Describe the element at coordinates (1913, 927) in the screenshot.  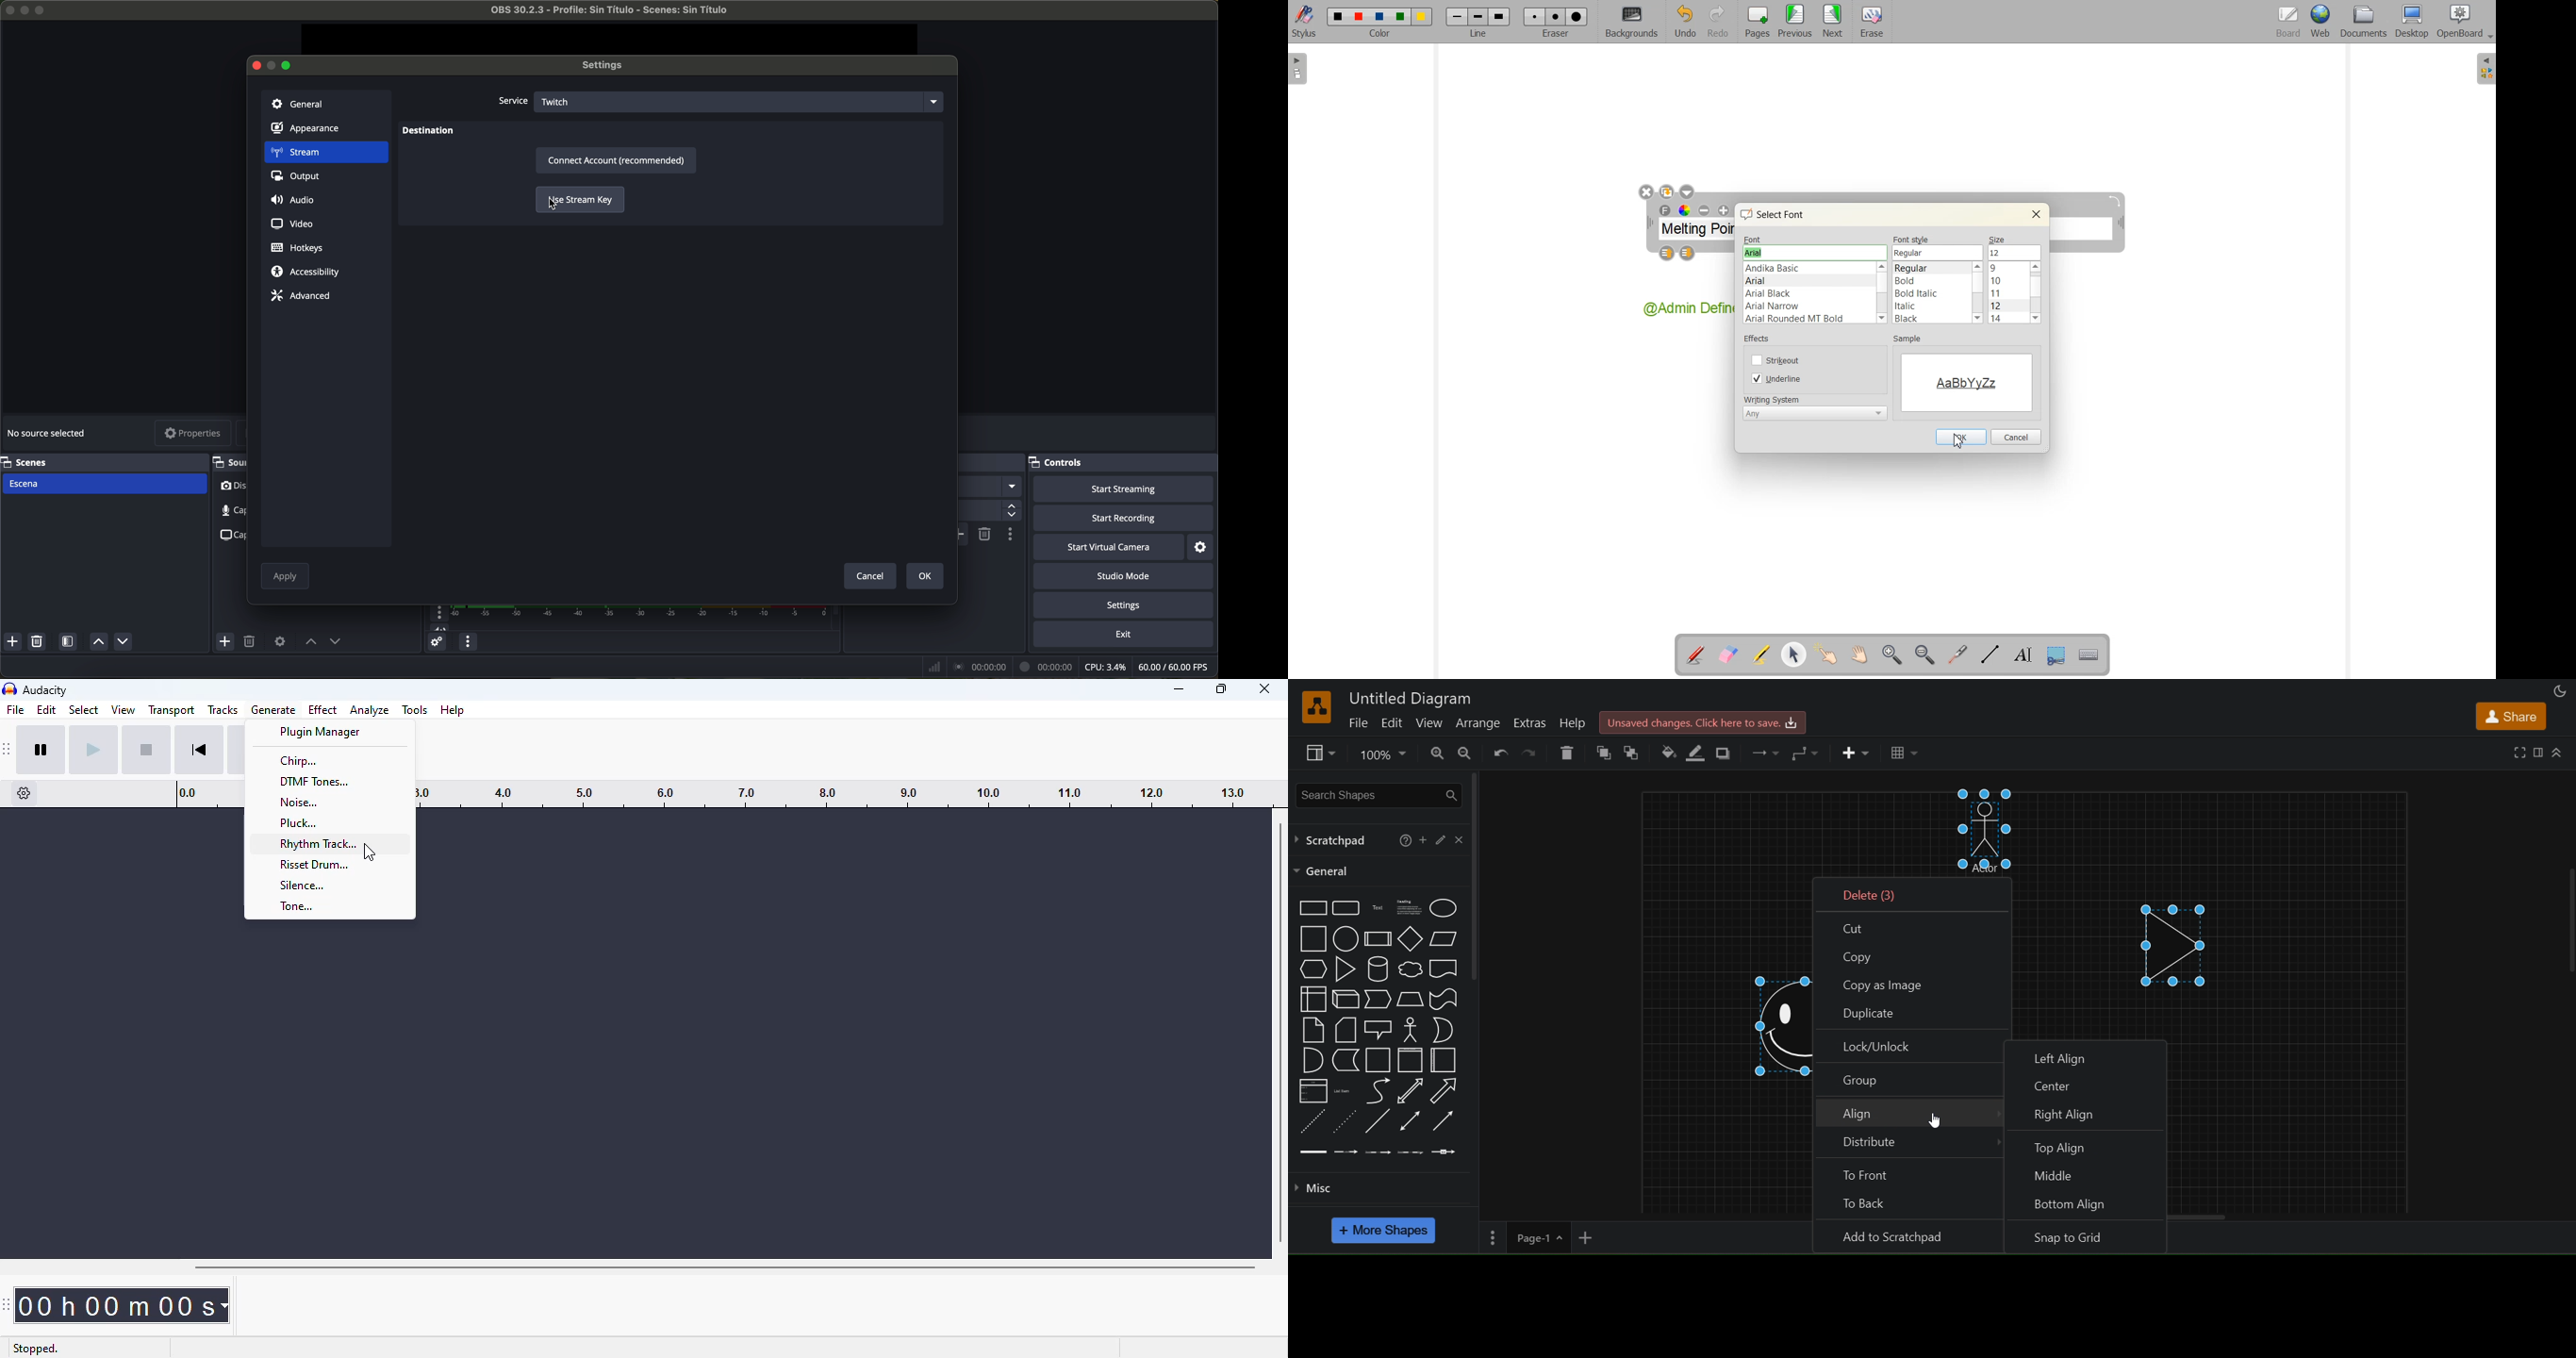
I see `cut` at that location.